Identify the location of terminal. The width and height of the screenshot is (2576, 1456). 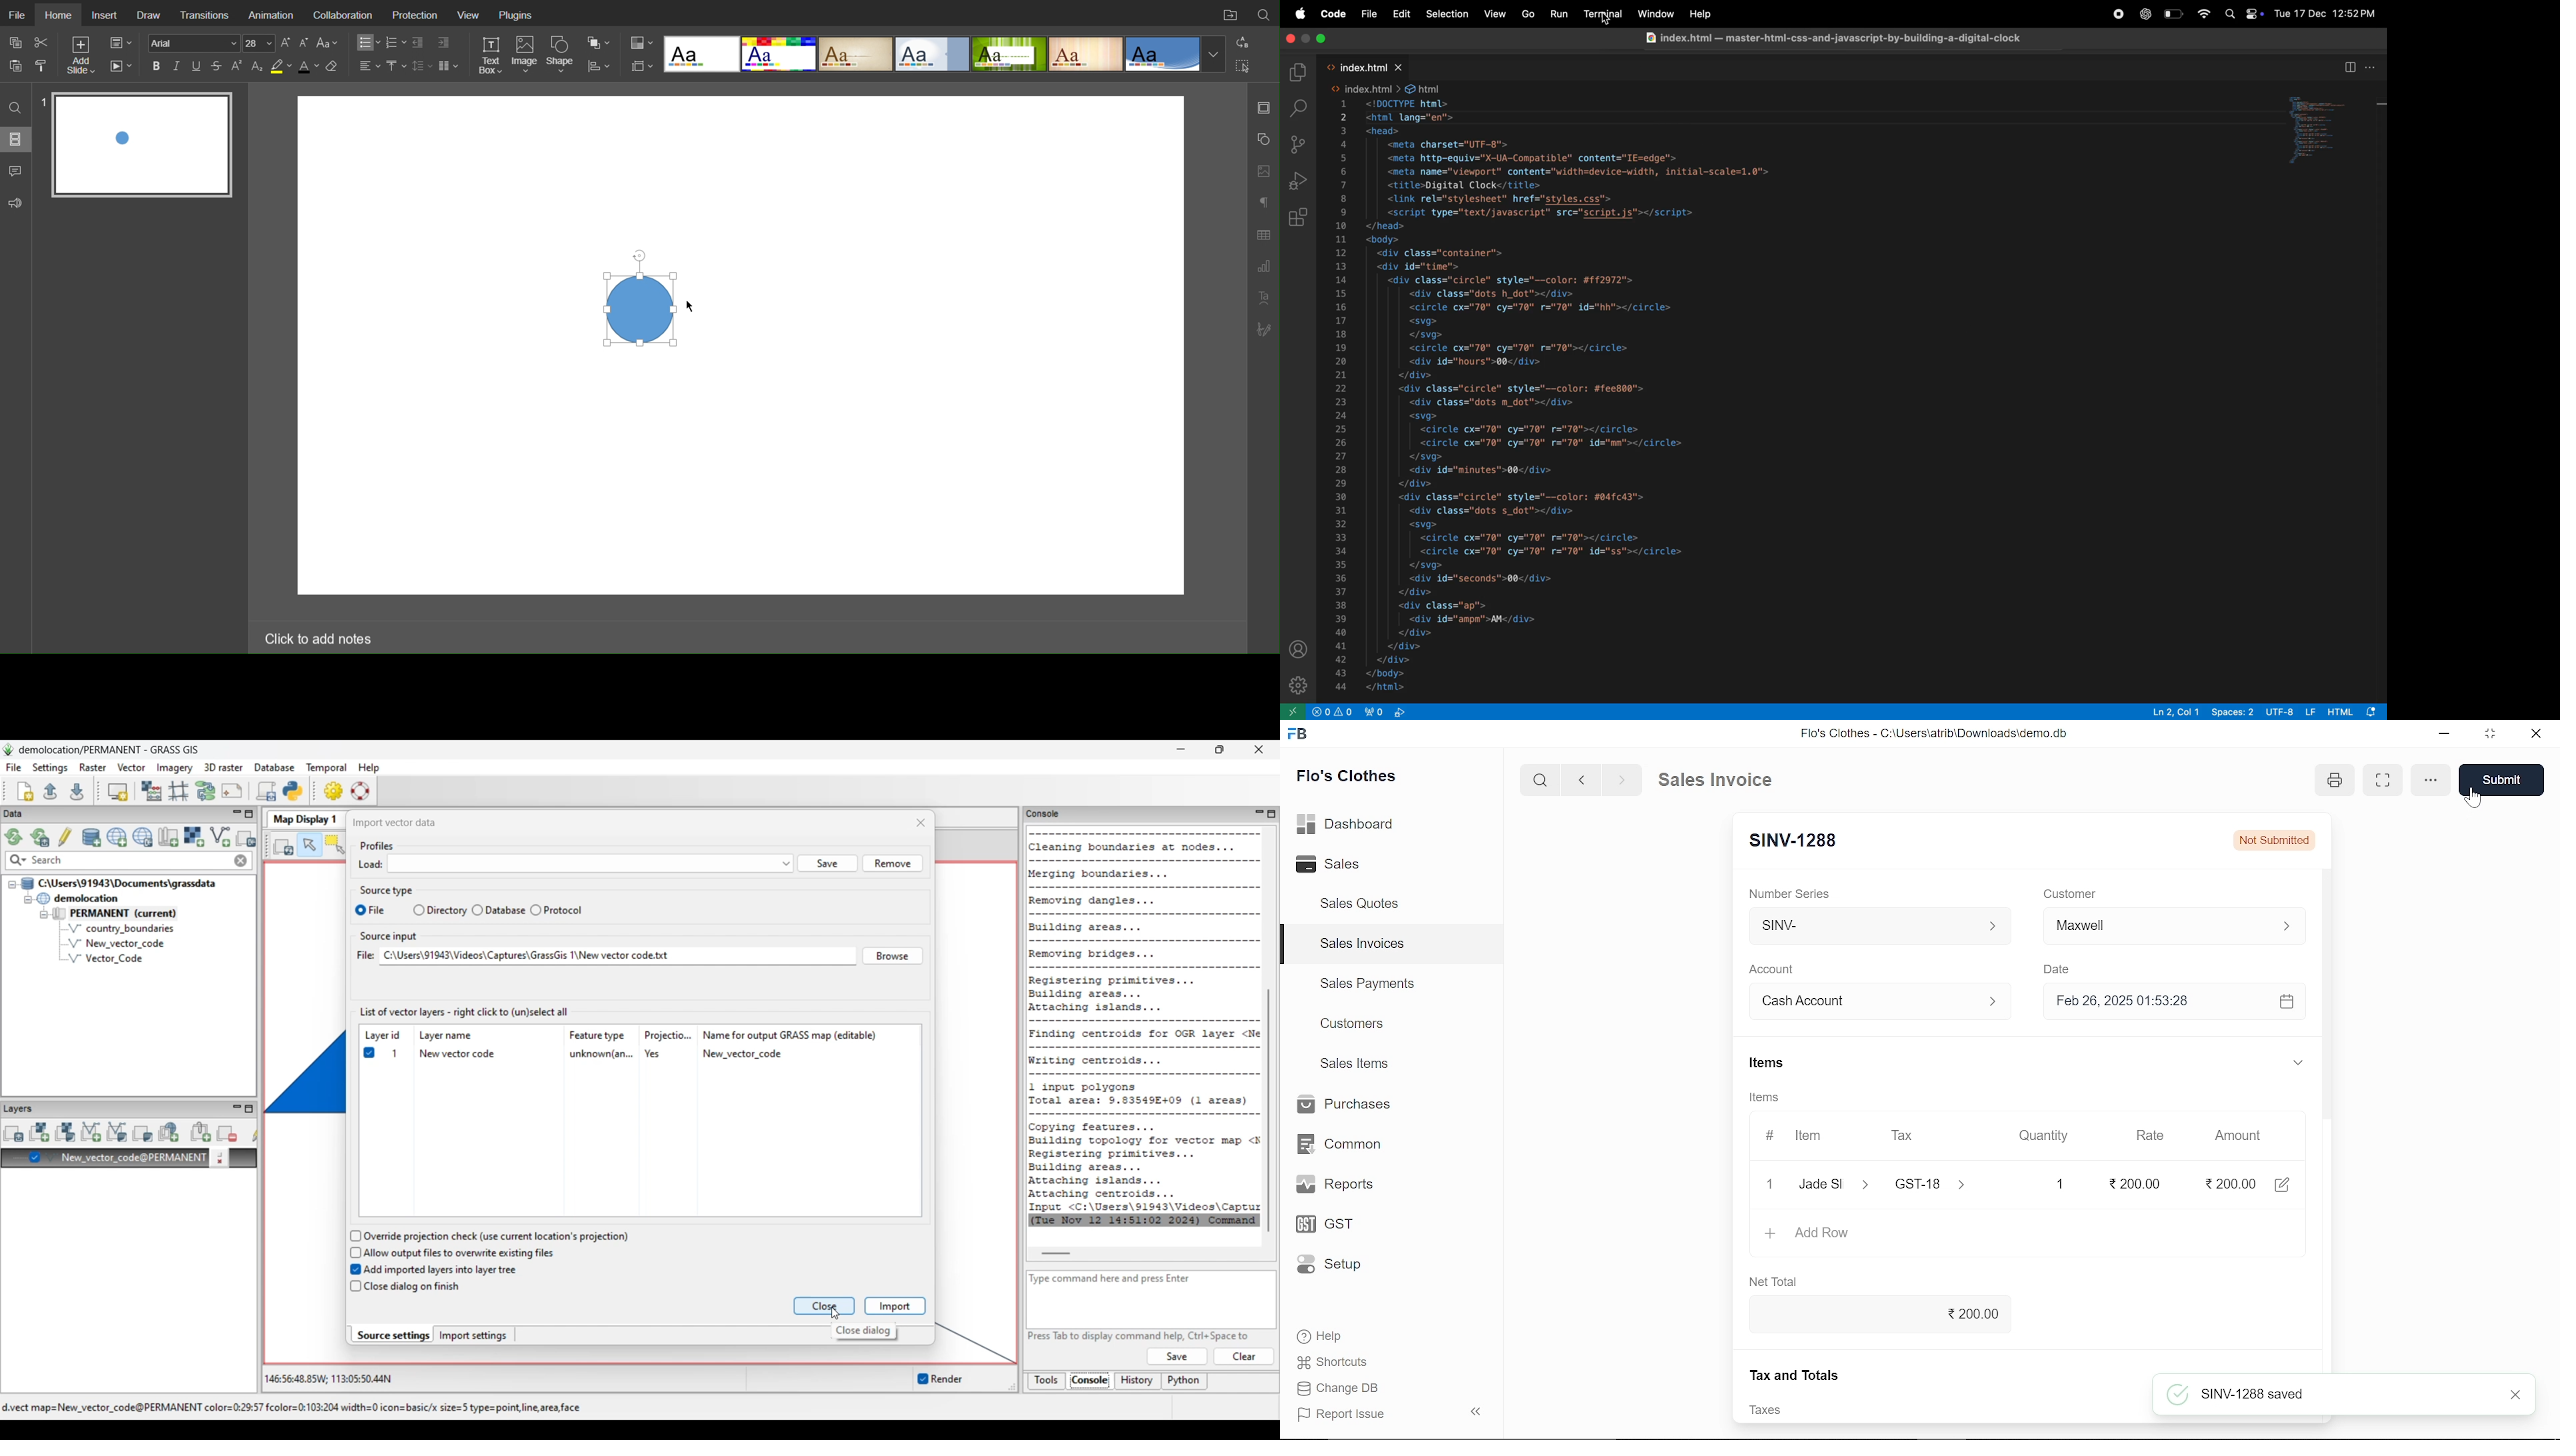
(1603, 14).